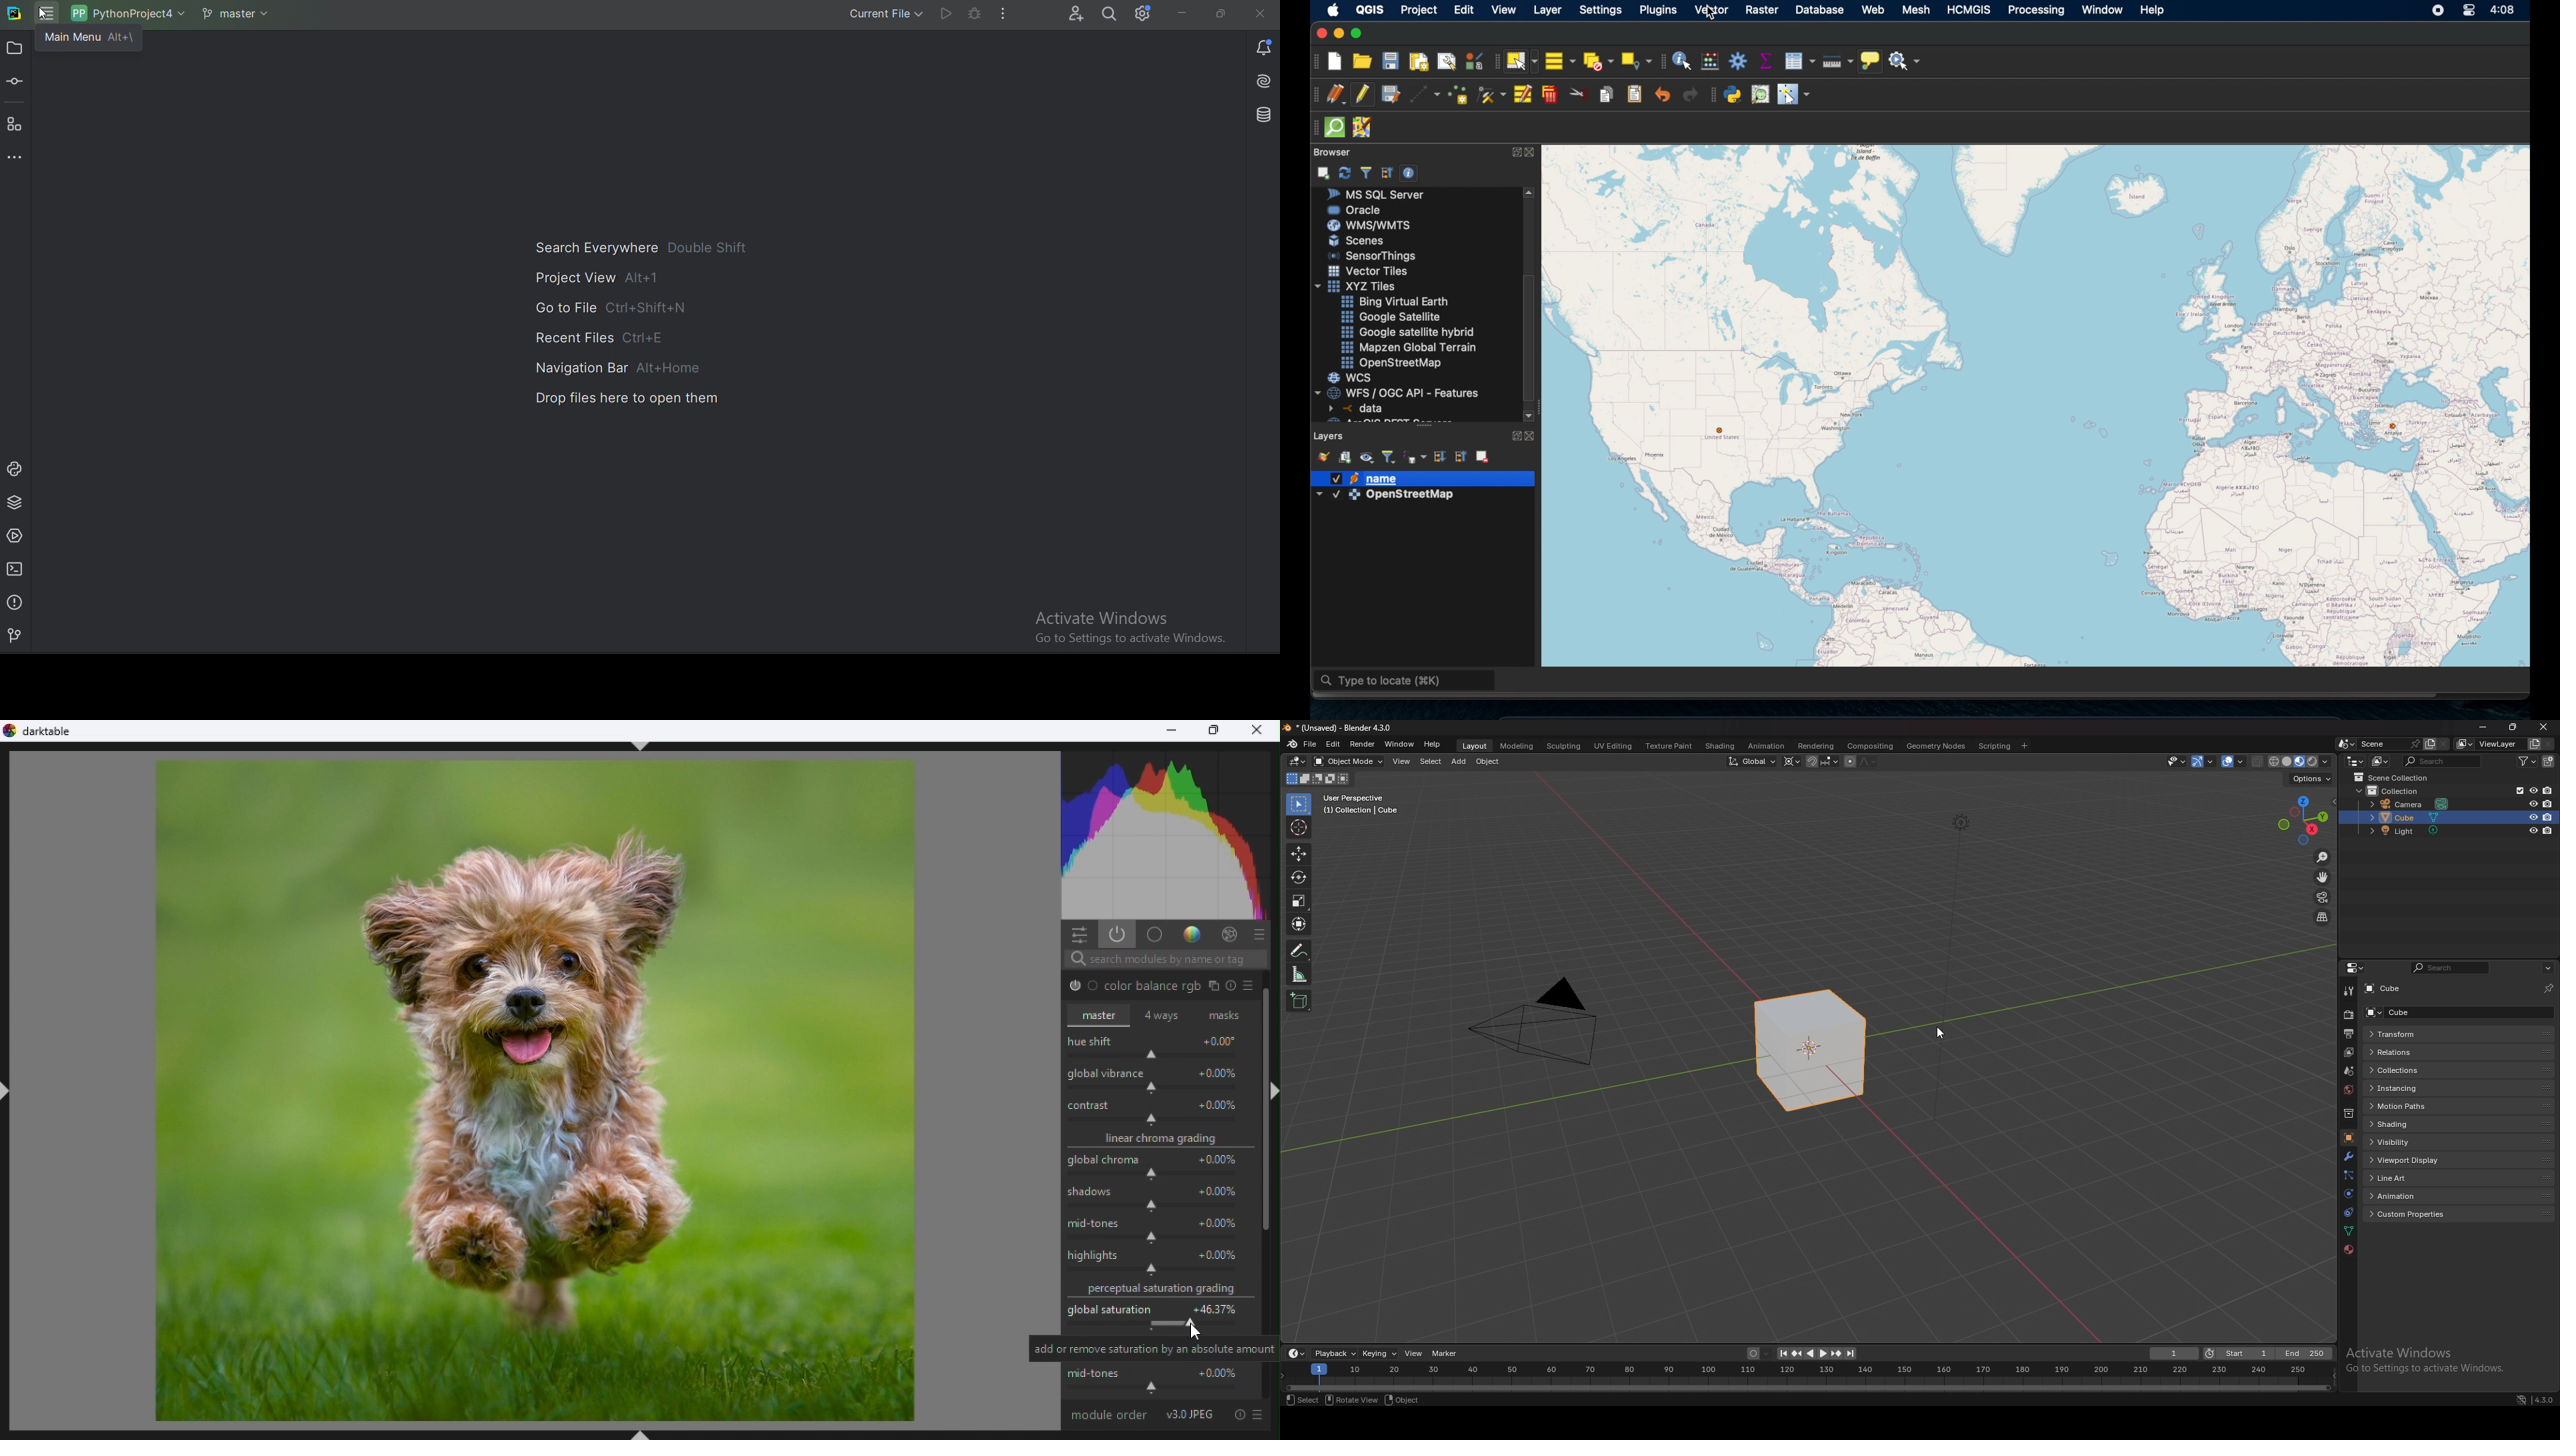  Describe the element at coordinates (1459, 93) in the screenshot. I see `add point feature` at that location.